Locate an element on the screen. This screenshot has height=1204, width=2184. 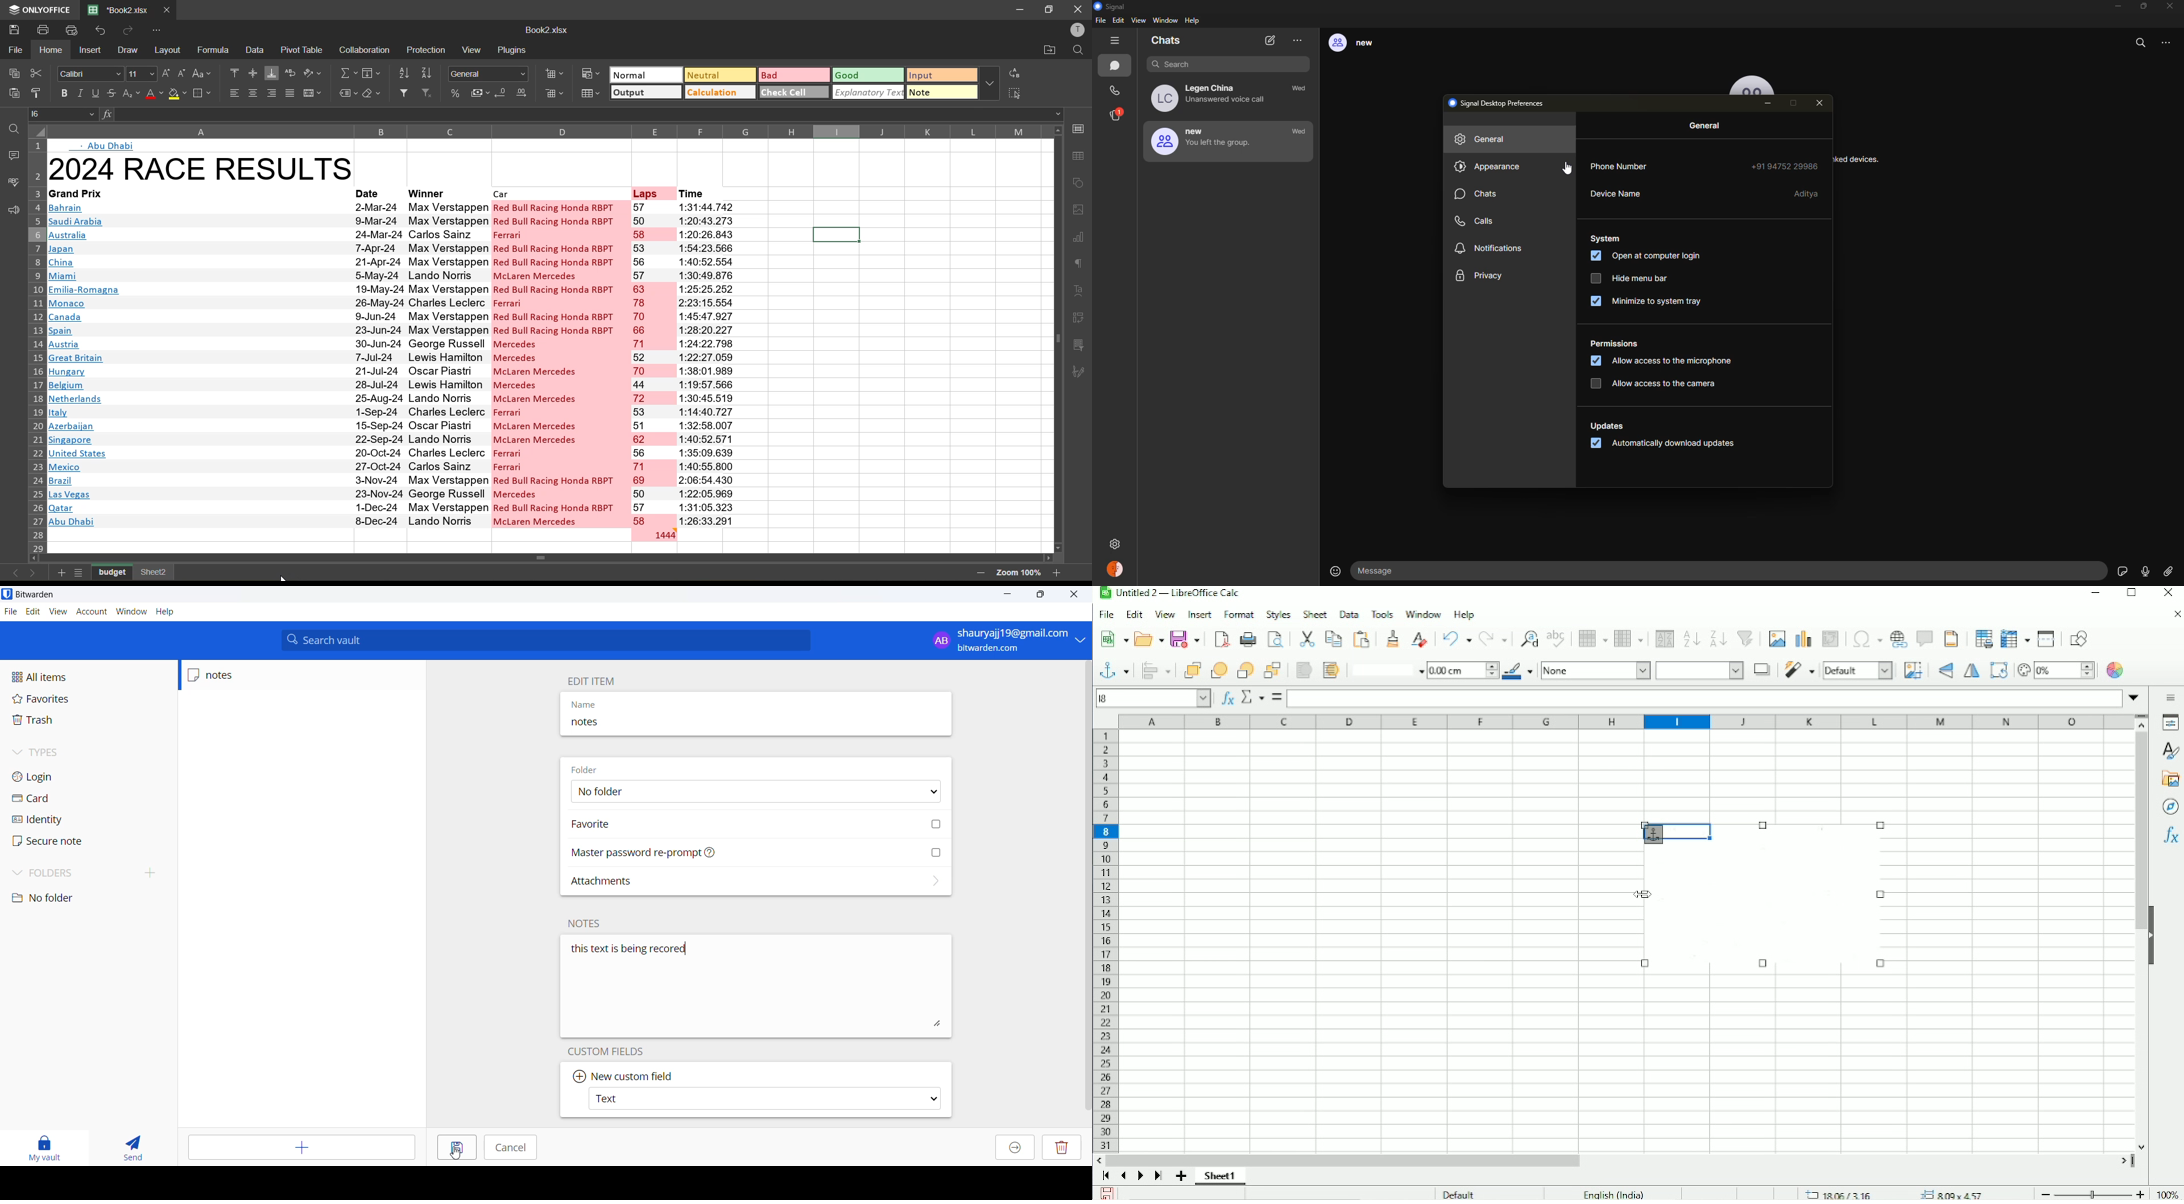
calls is located at coordinates (1116, 91).